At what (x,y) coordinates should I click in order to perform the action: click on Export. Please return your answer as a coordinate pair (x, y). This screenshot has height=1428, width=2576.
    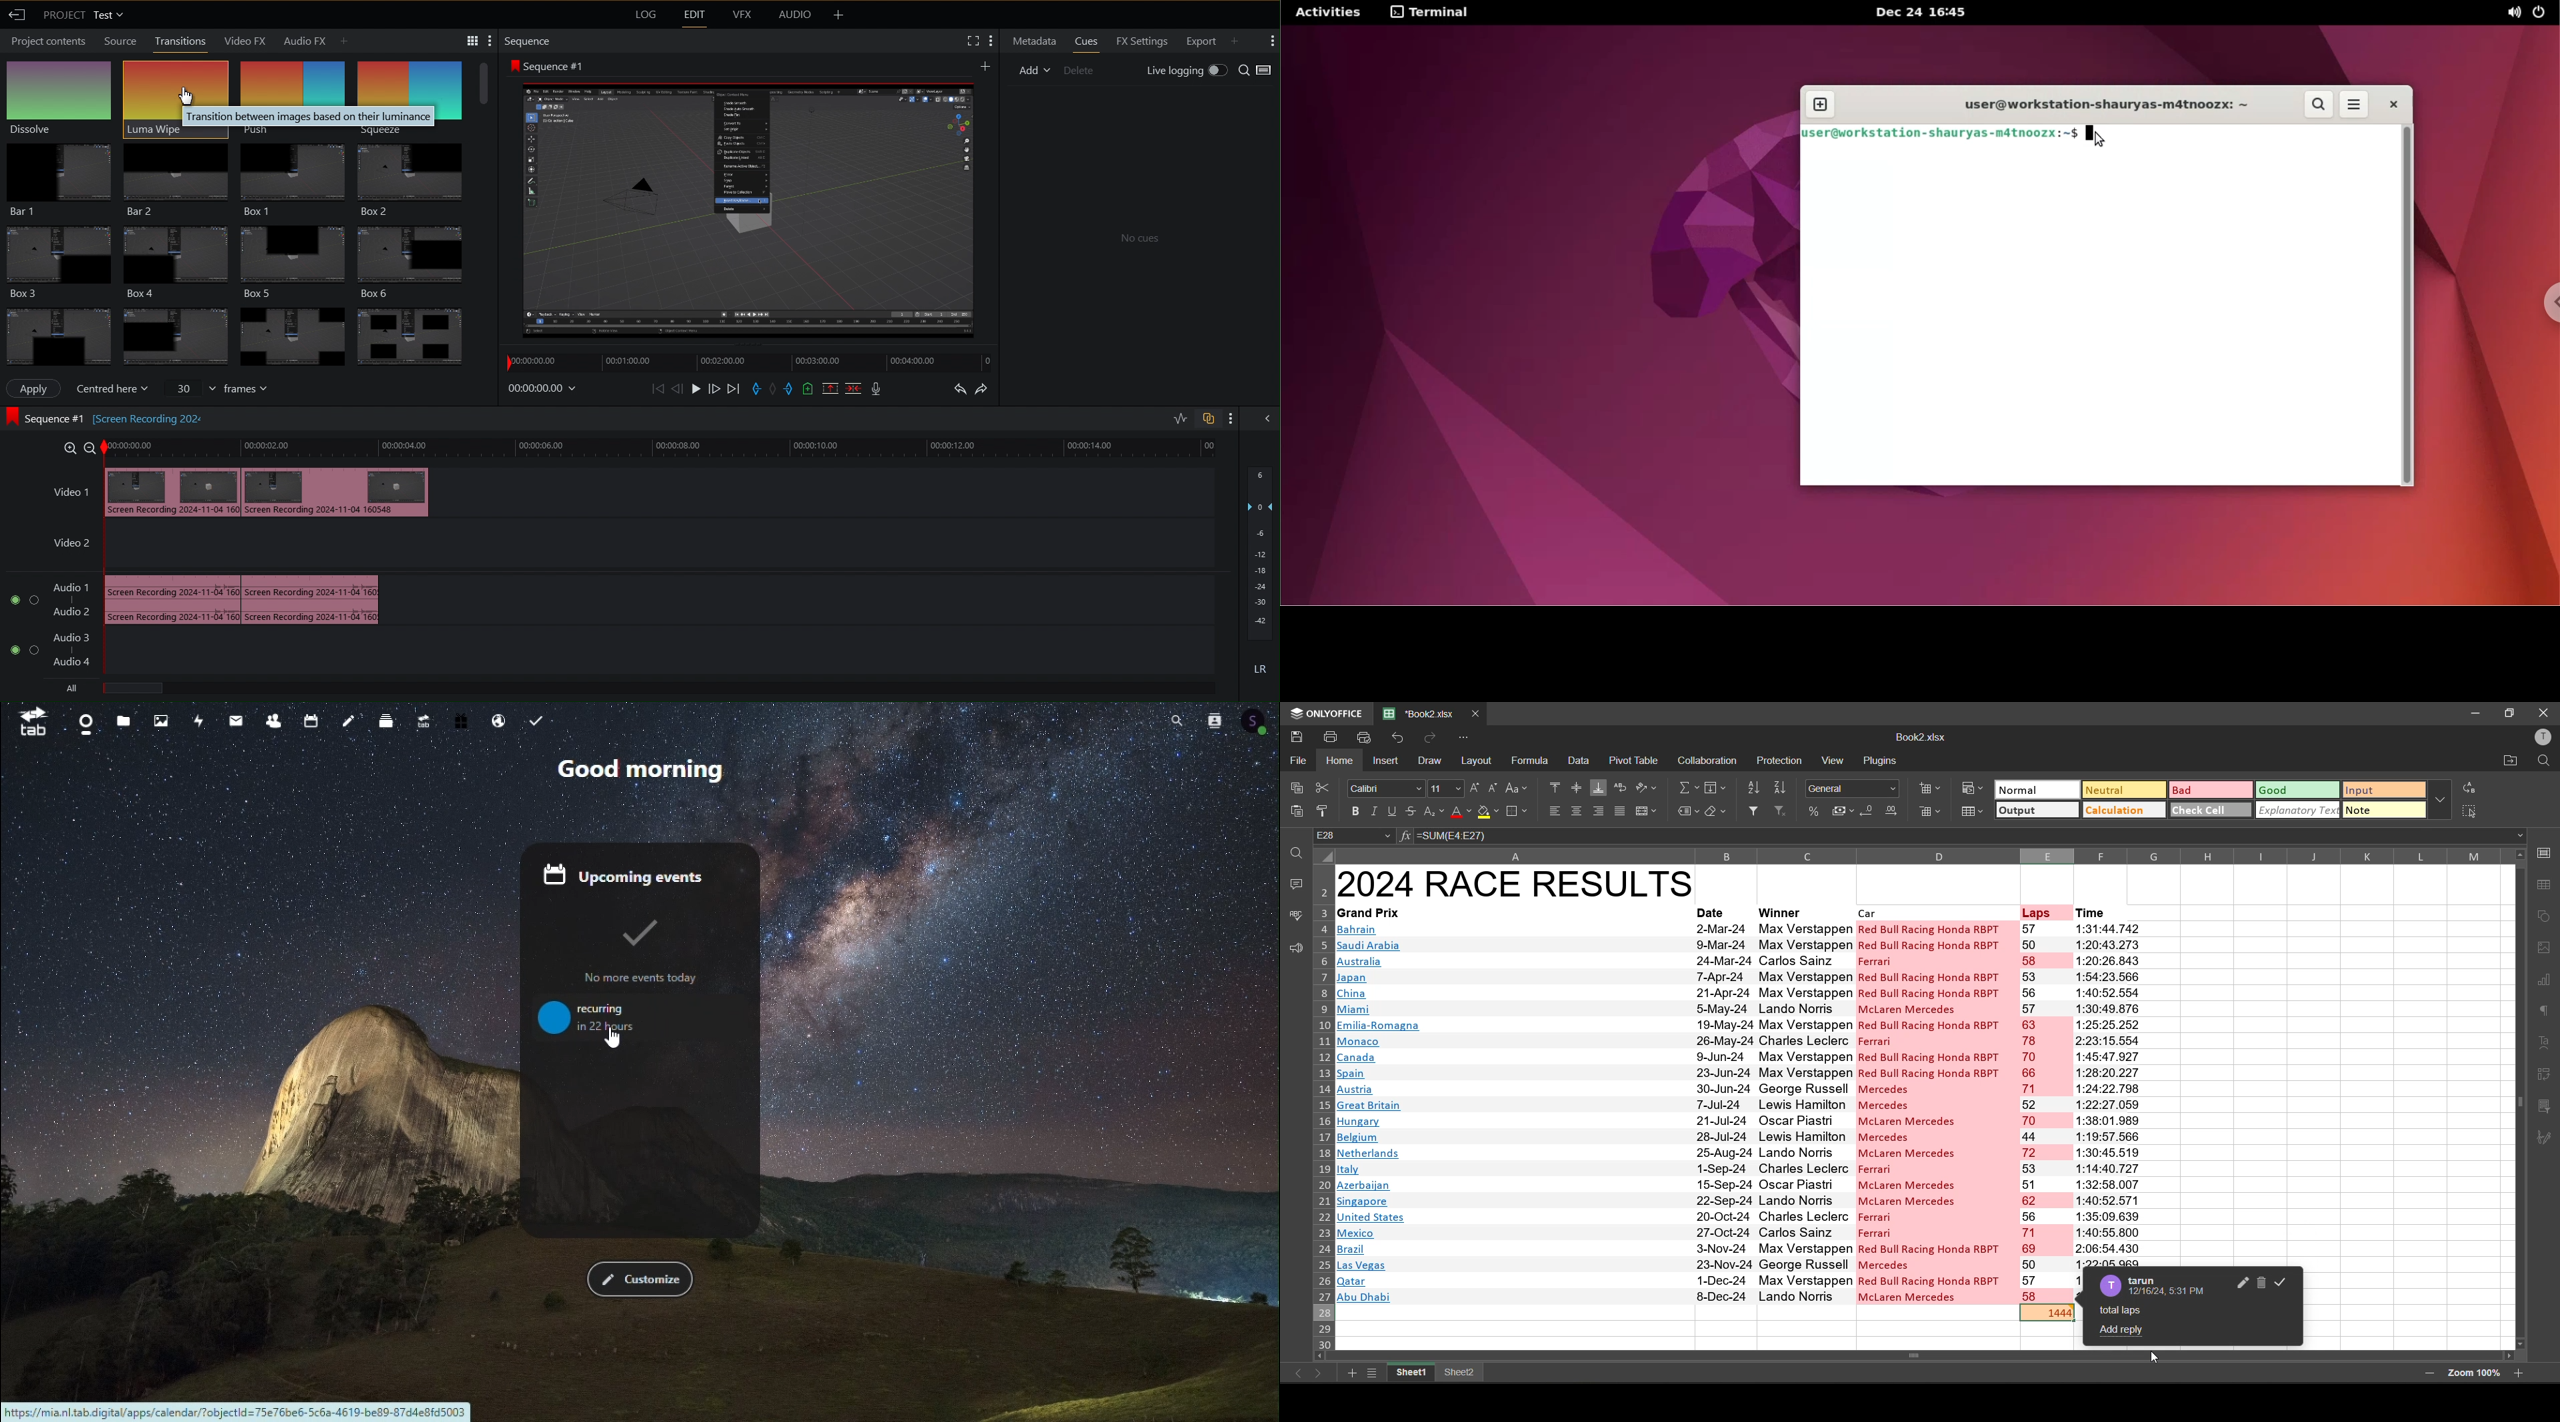
    Looking at the image, I should click on (1201, 41).